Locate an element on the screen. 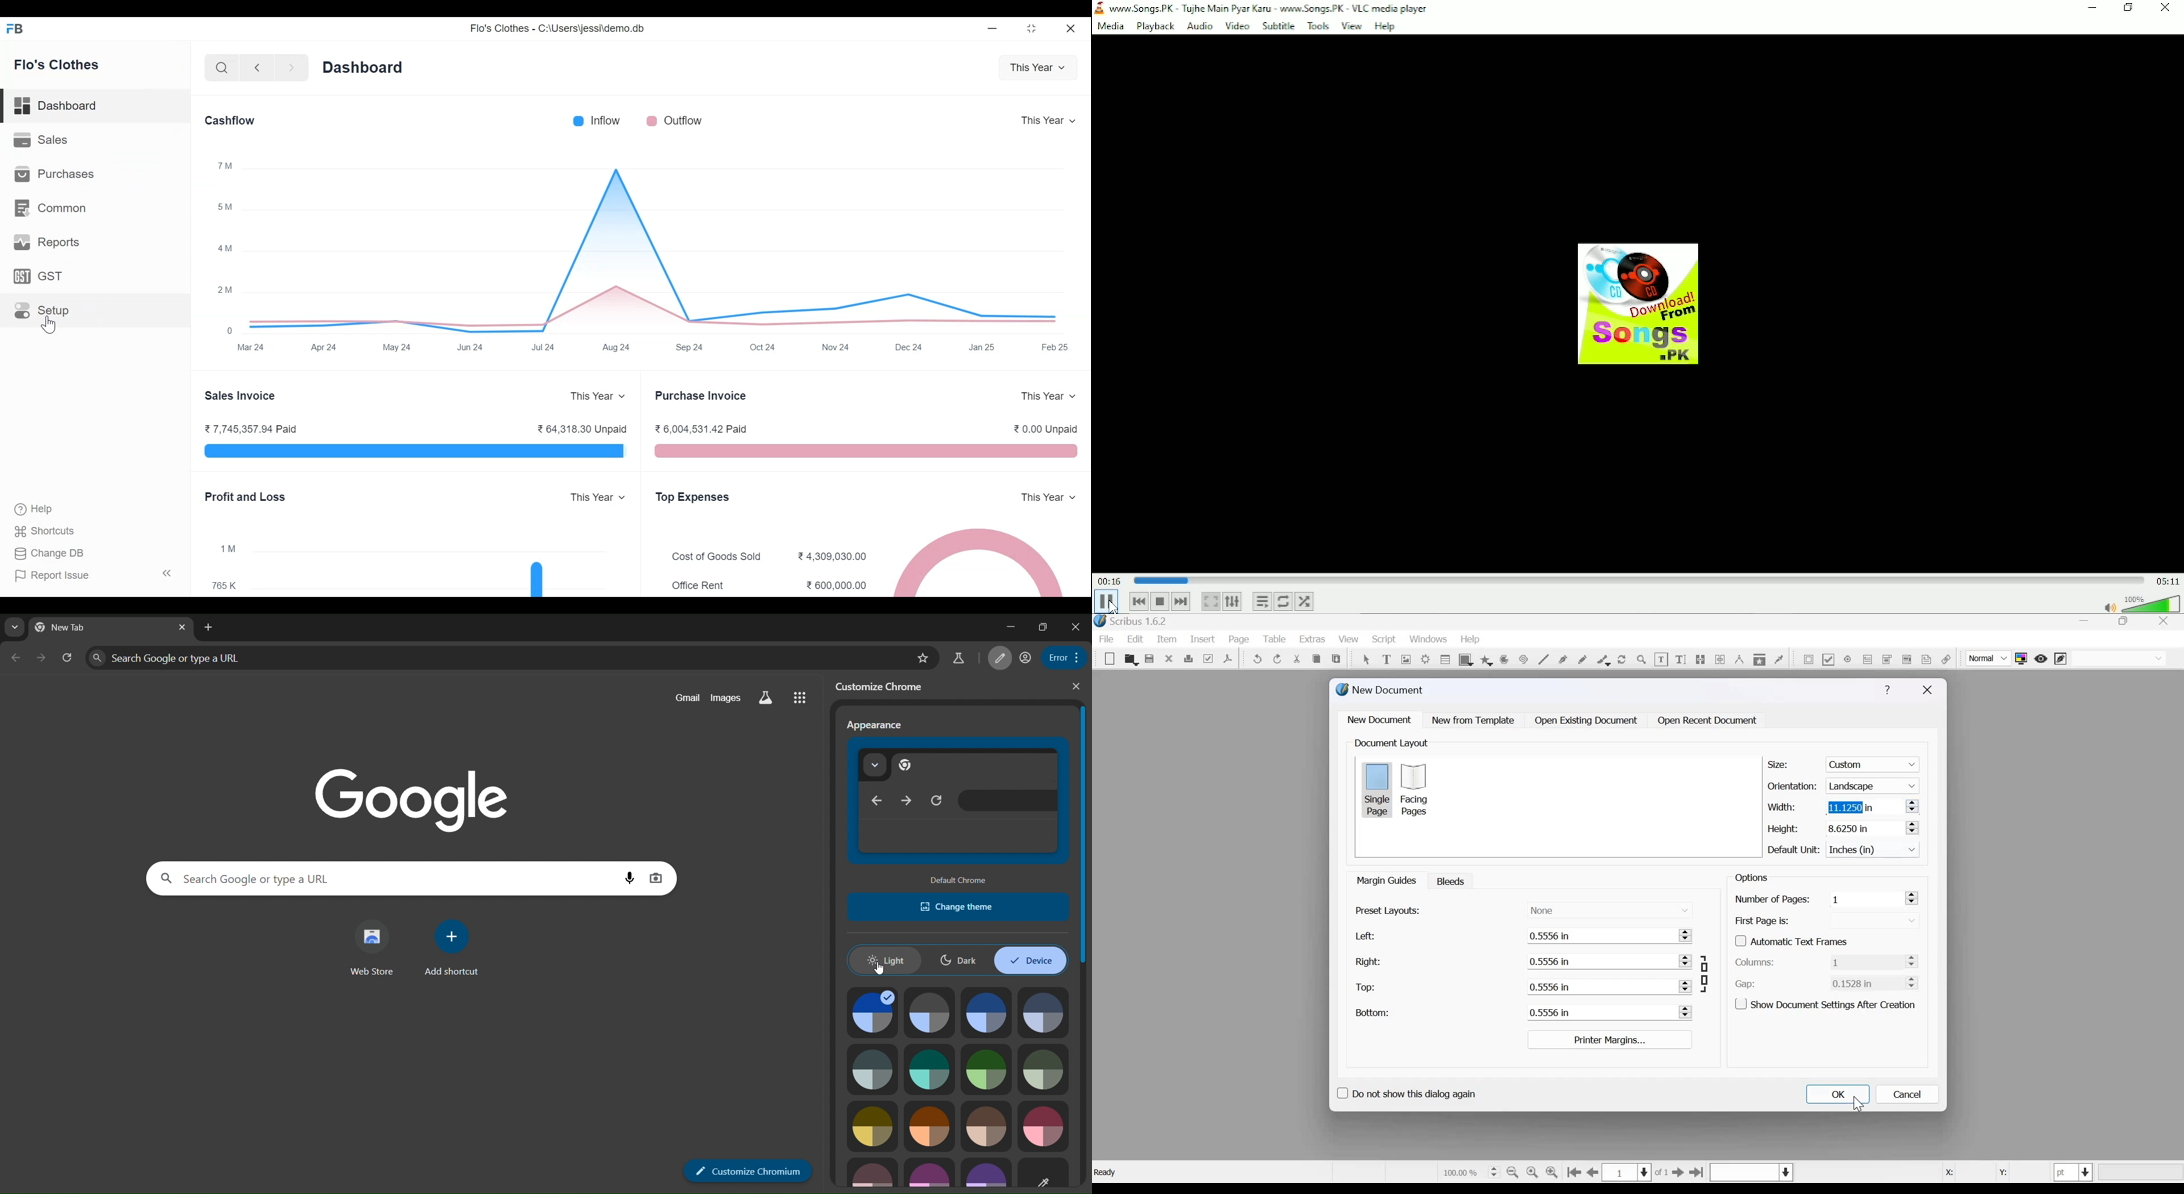 The width and height of the screenshot is (2184, 1204). This Year is located at coordinates (1046, 121).